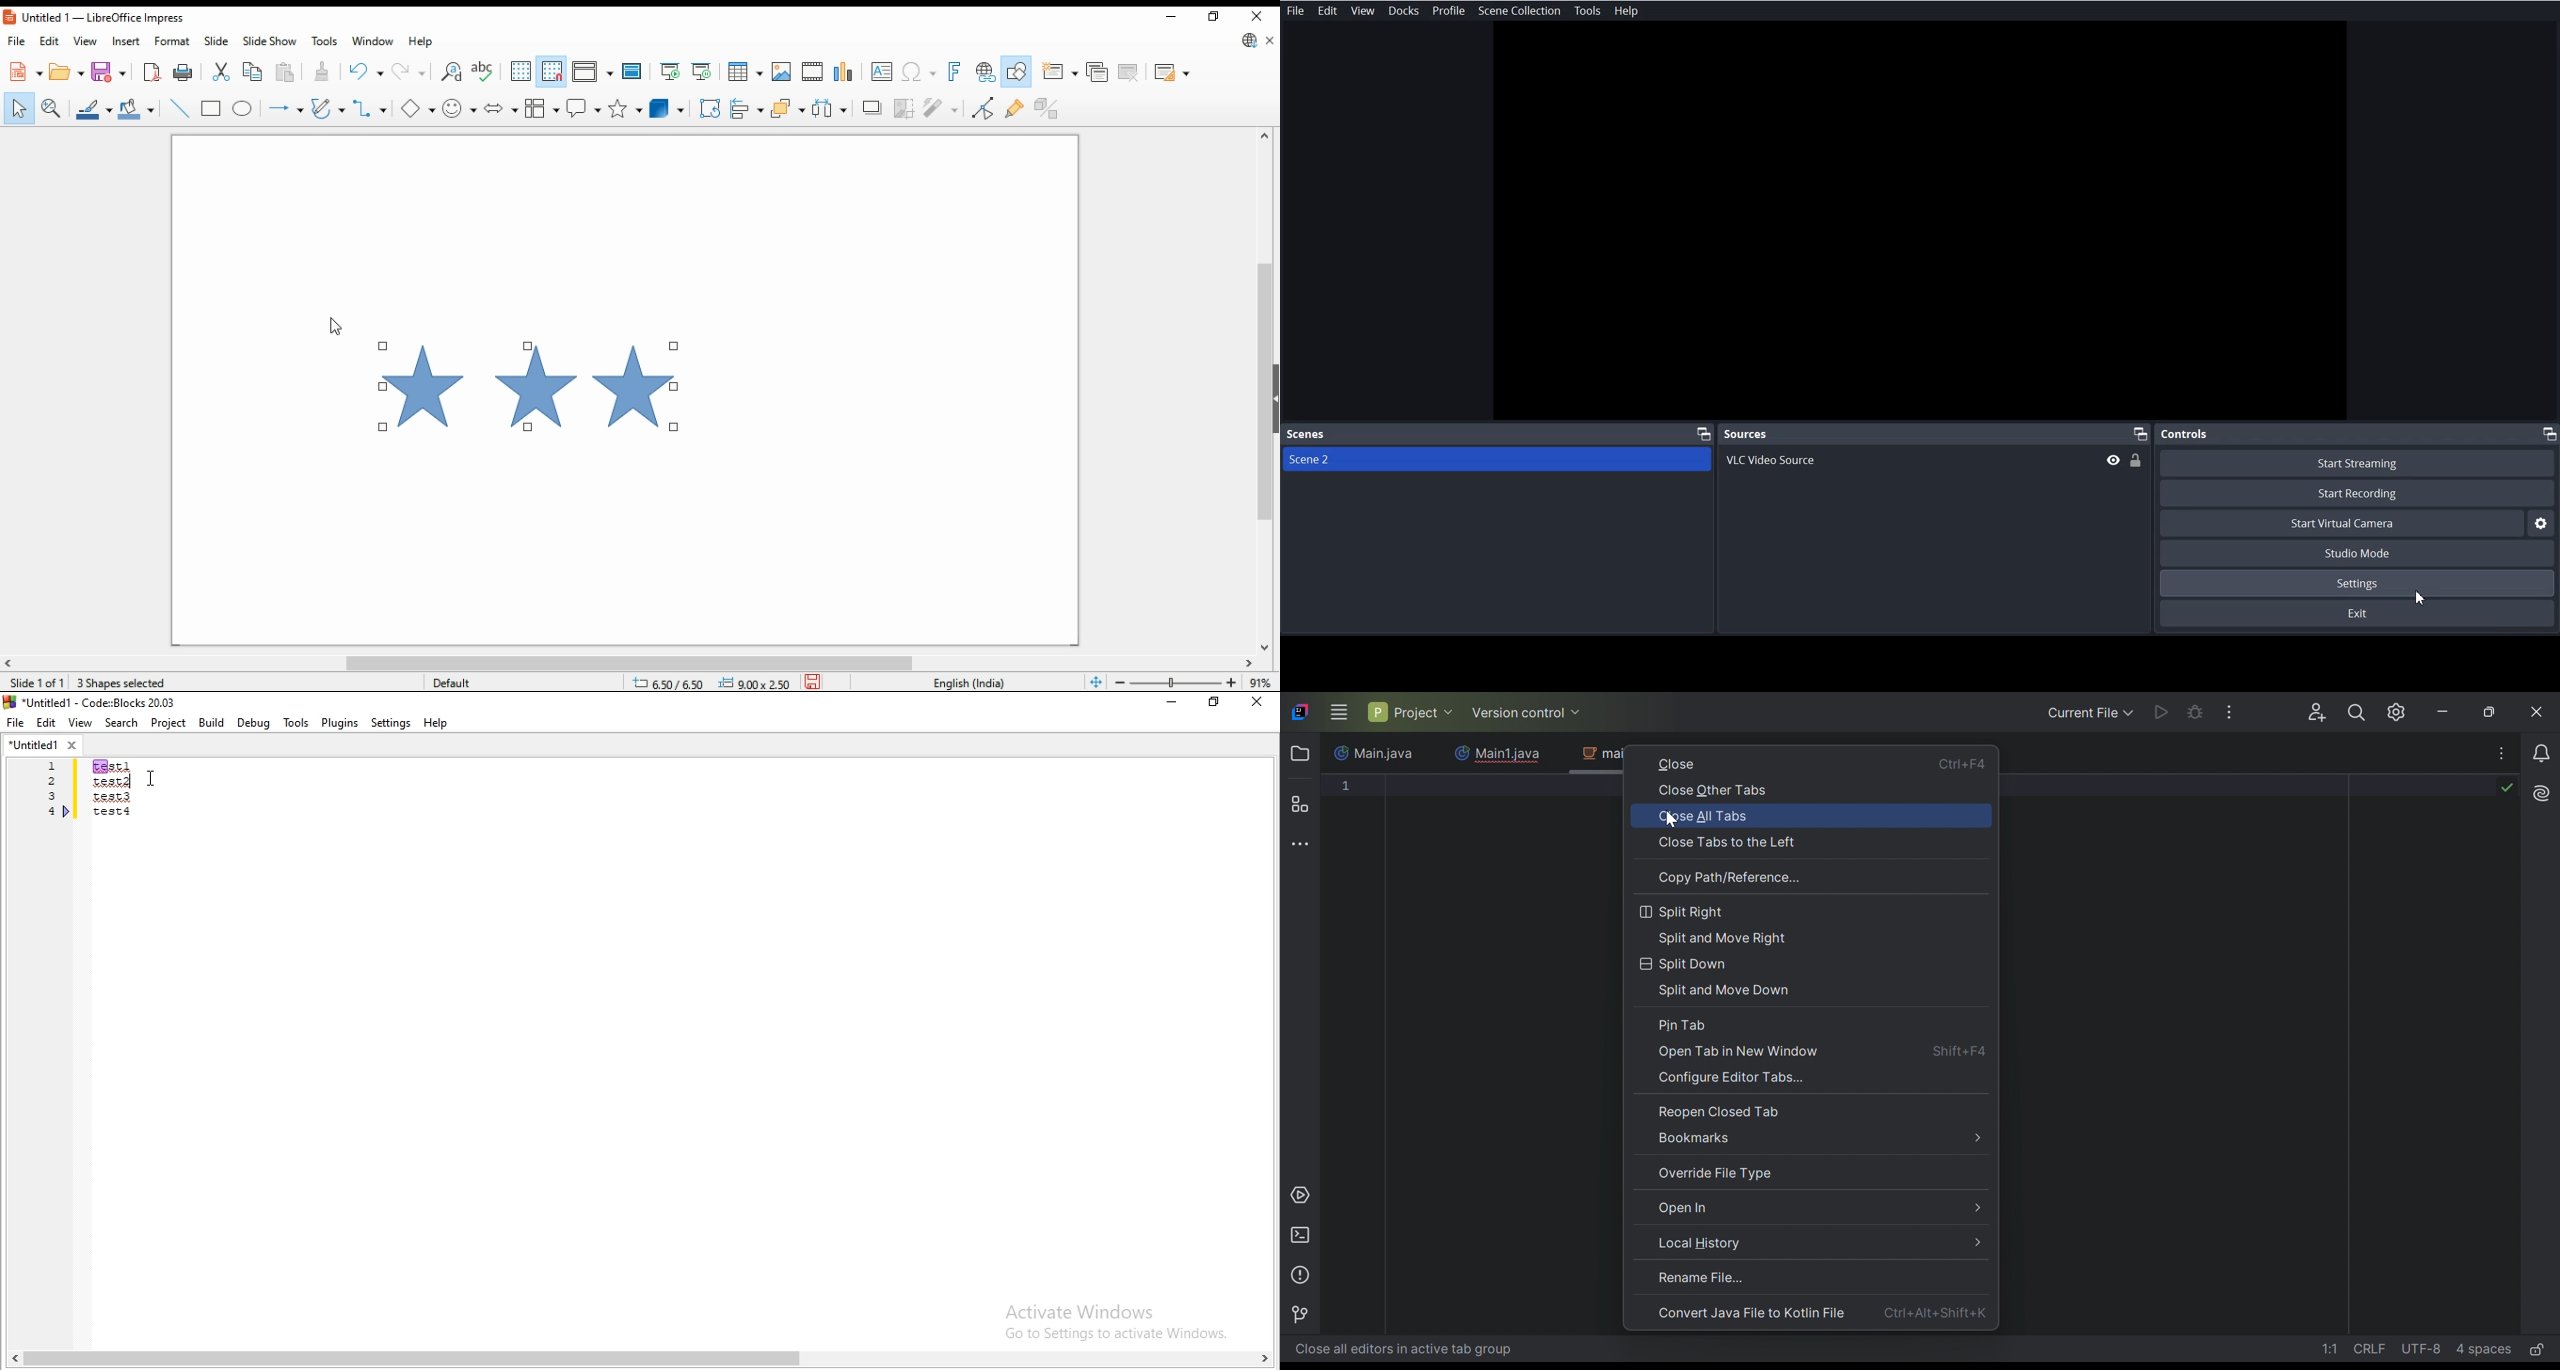 This screenshot has width=2576, height=1372. Describe the element at coordinates (710, 110) in the screenshot. I see `transformations` at that location.